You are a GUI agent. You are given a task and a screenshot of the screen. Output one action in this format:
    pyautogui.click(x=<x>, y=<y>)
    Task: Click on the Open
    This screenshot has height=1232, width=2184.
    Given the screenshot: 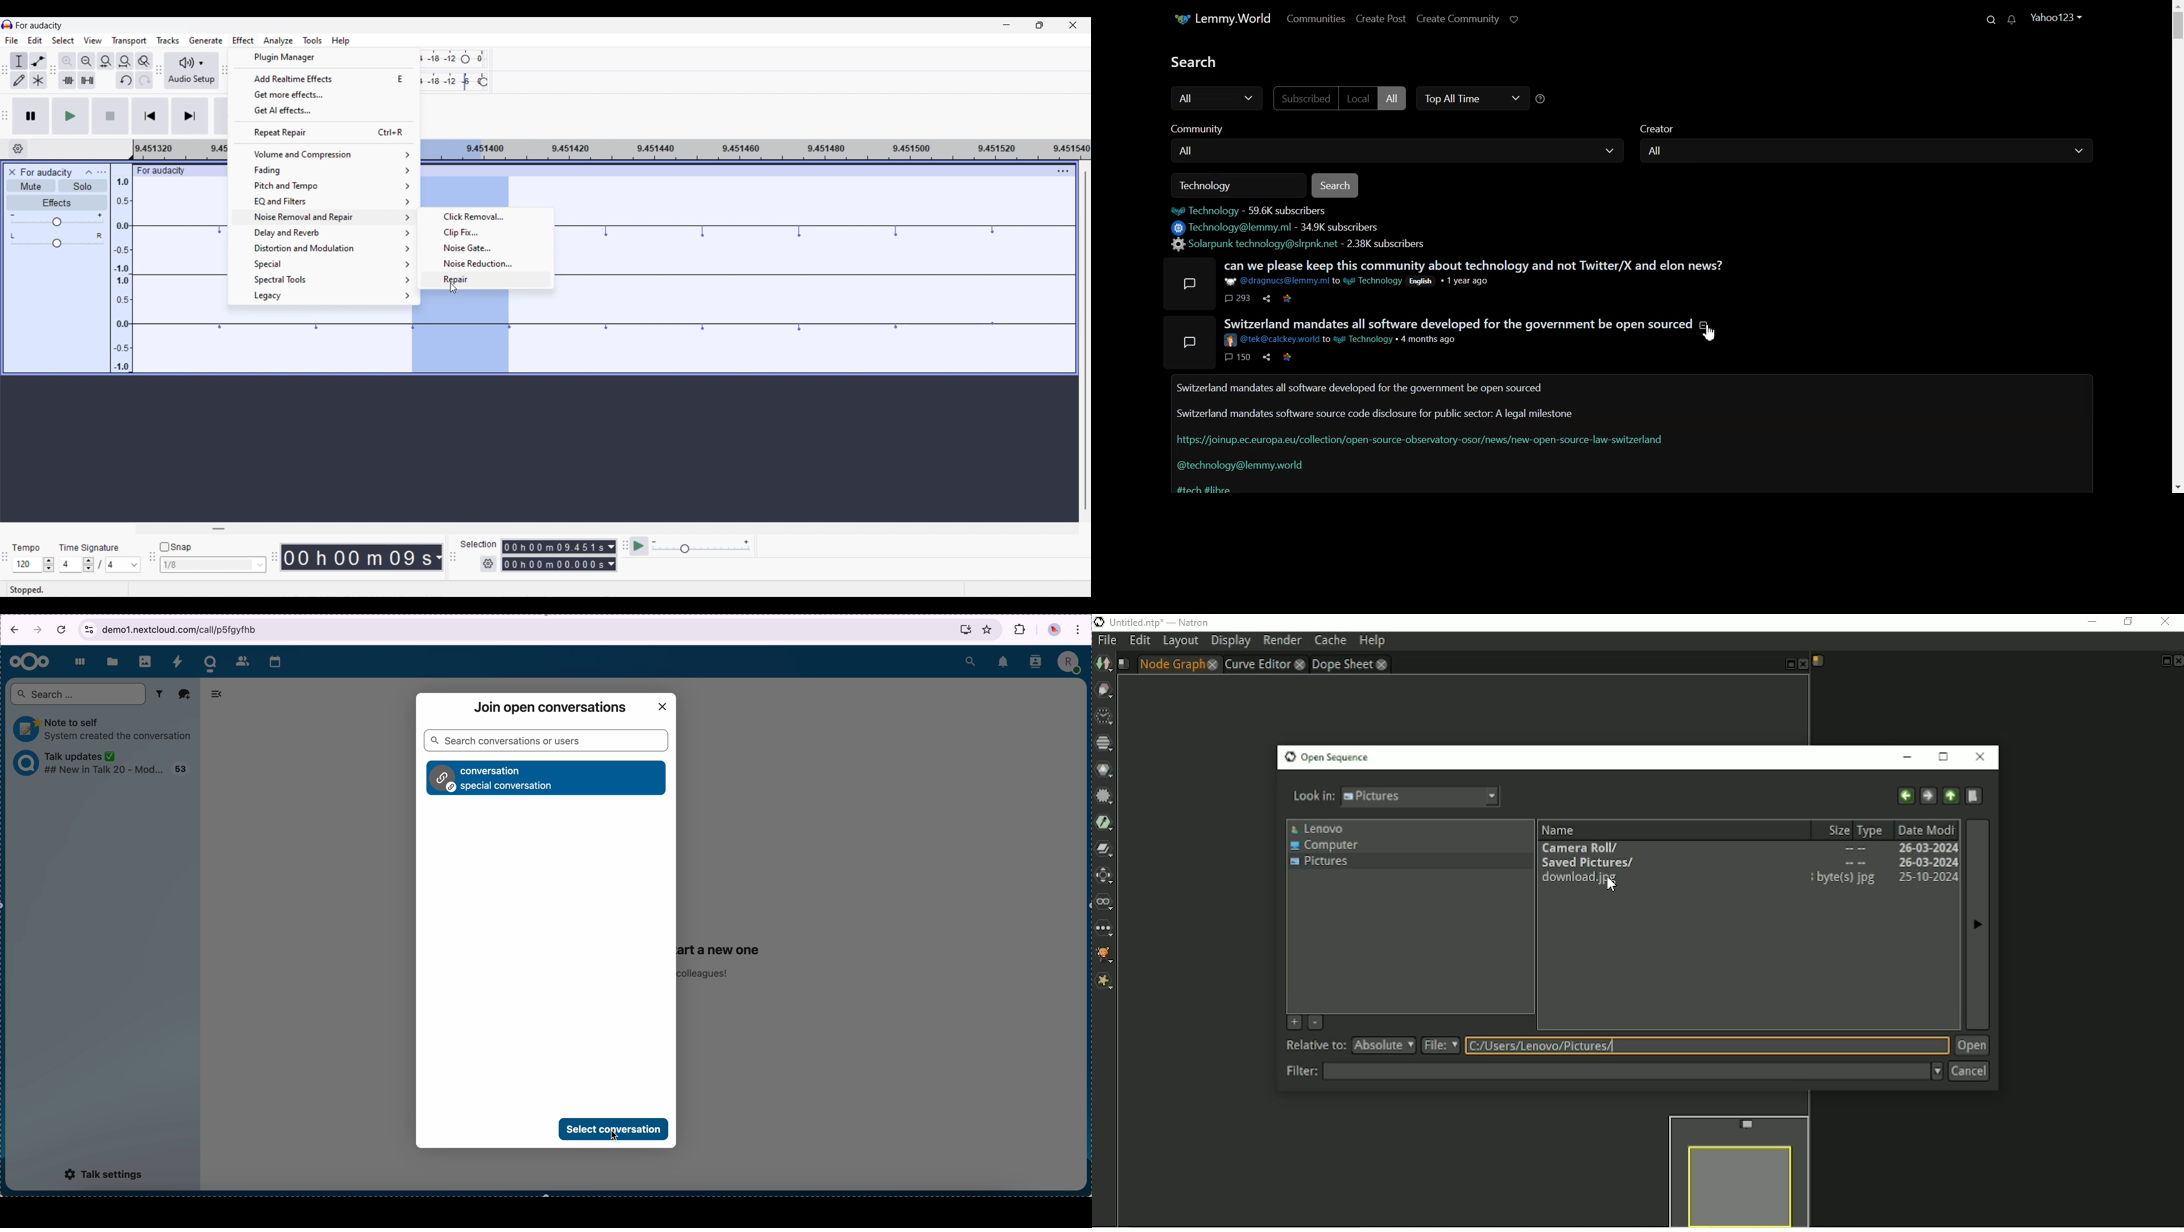 What is the action you would take?
    pyautogui.click(x=1972, y=1046)
    